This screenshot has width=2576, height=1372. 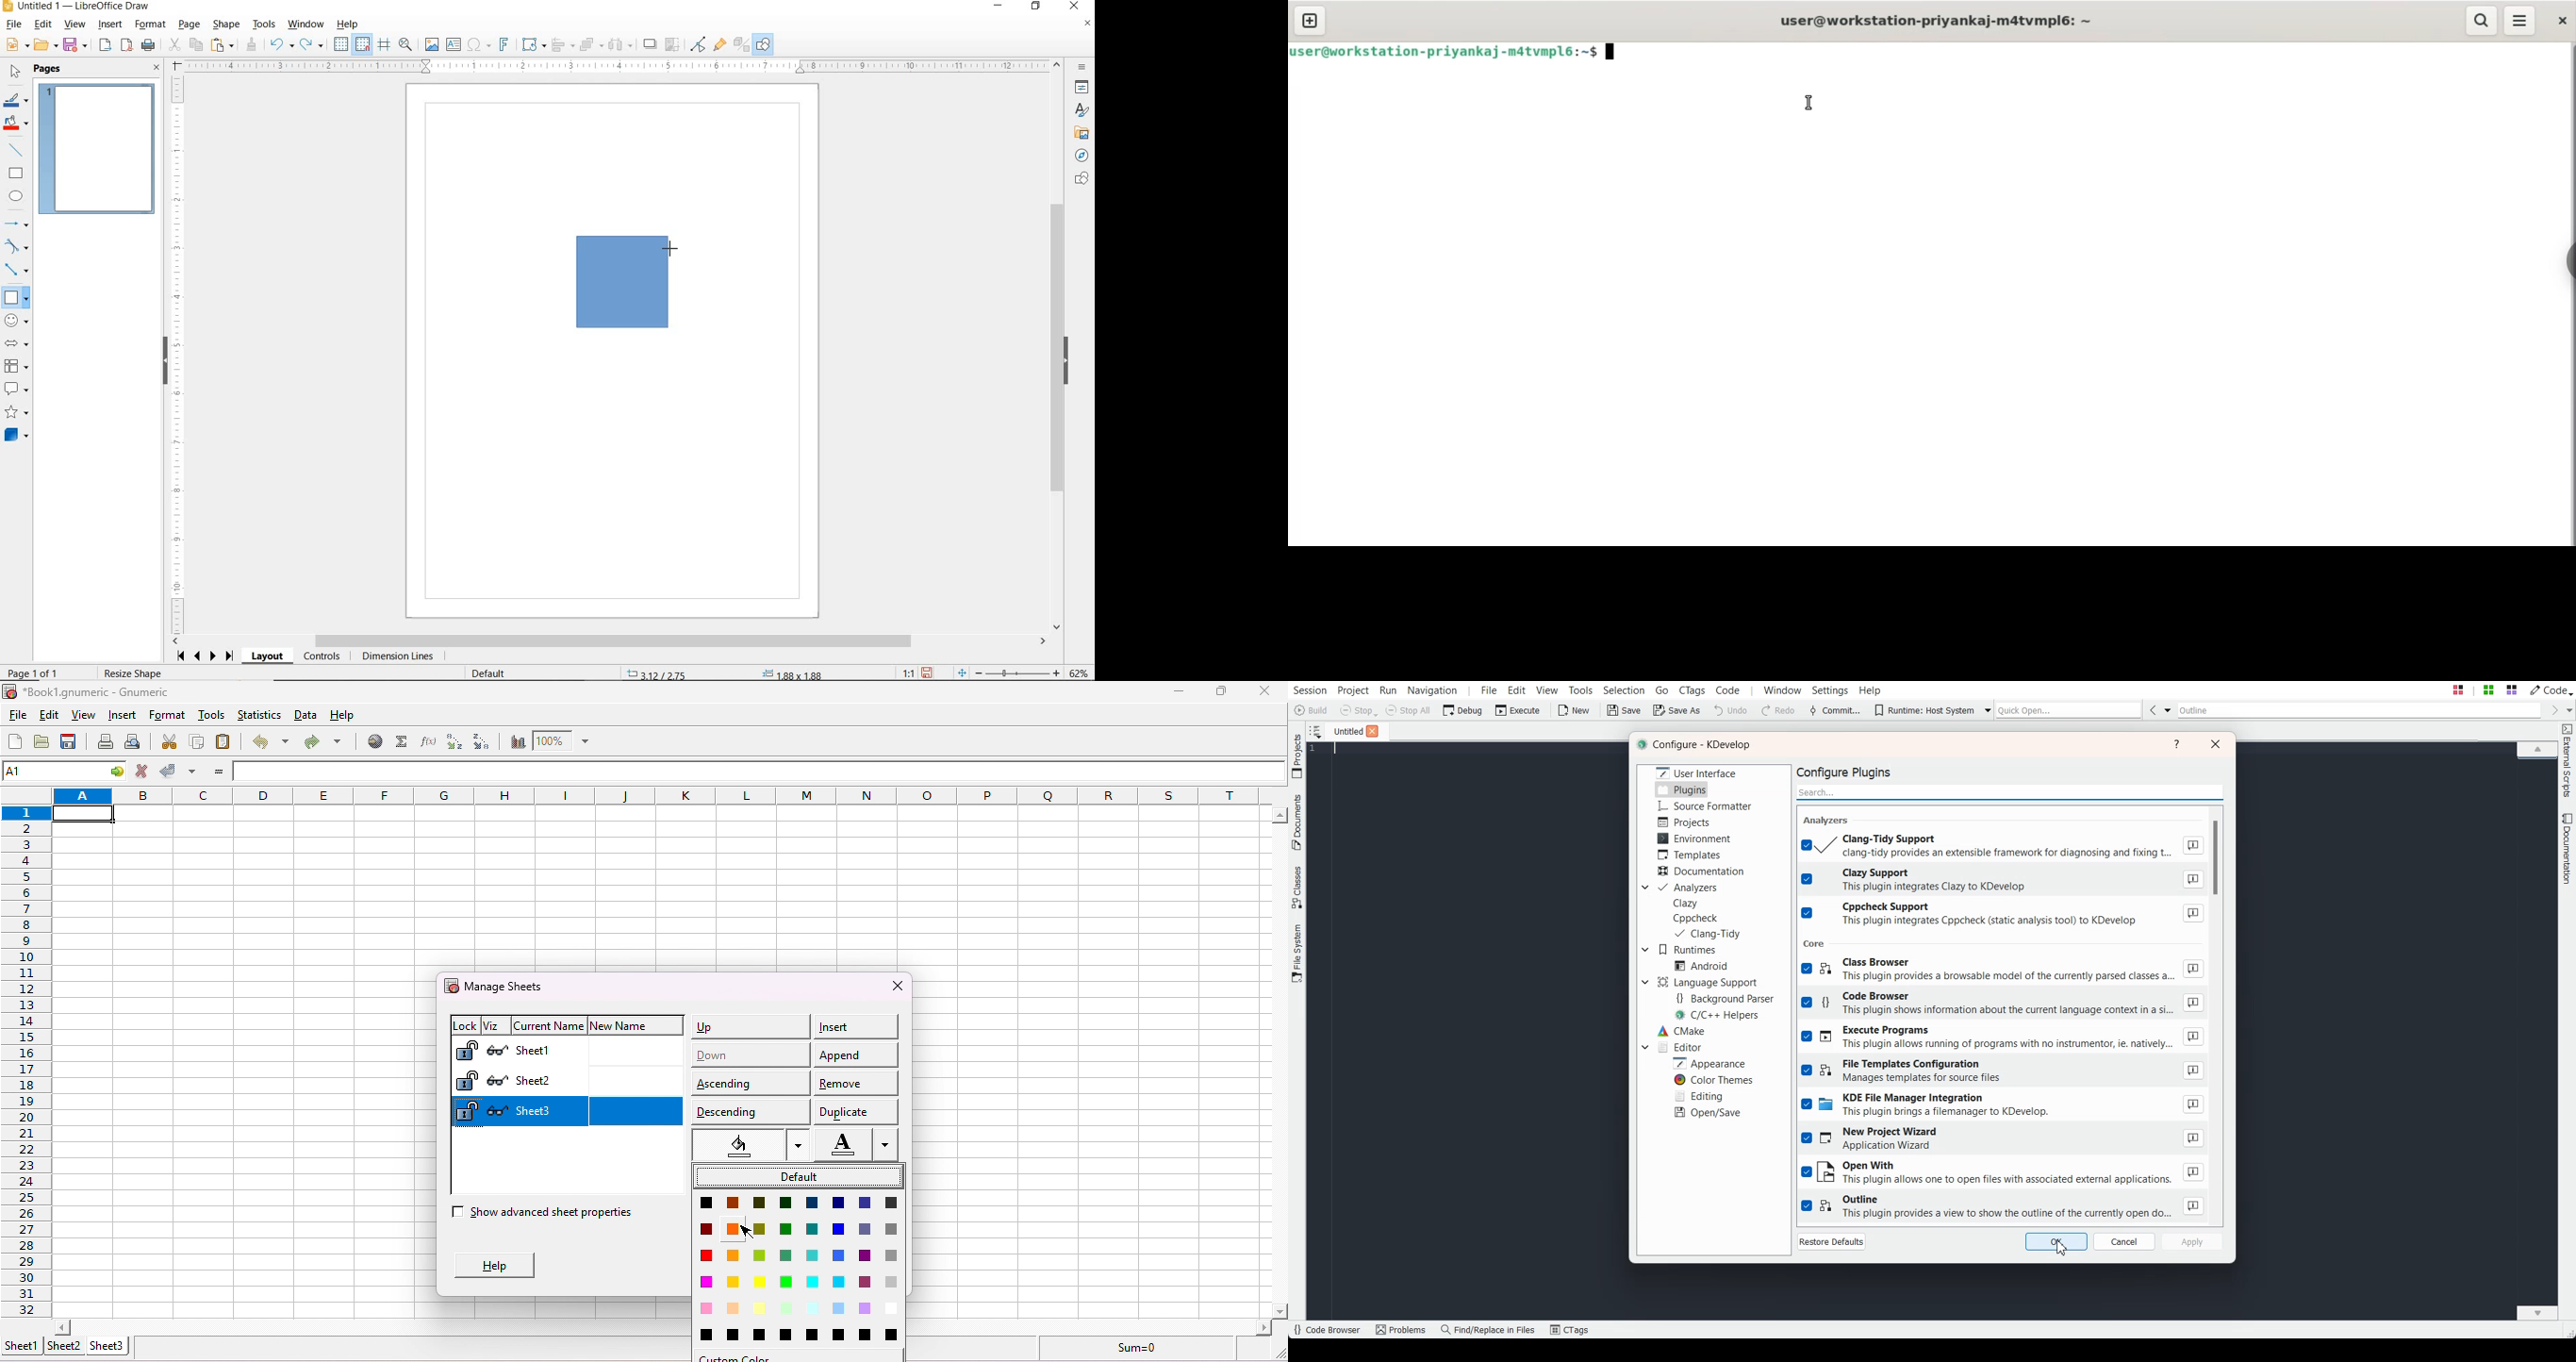 What do you see at coordinates (168, 715) in the screenshot?
I see `format` at bounding box center [168, 715].